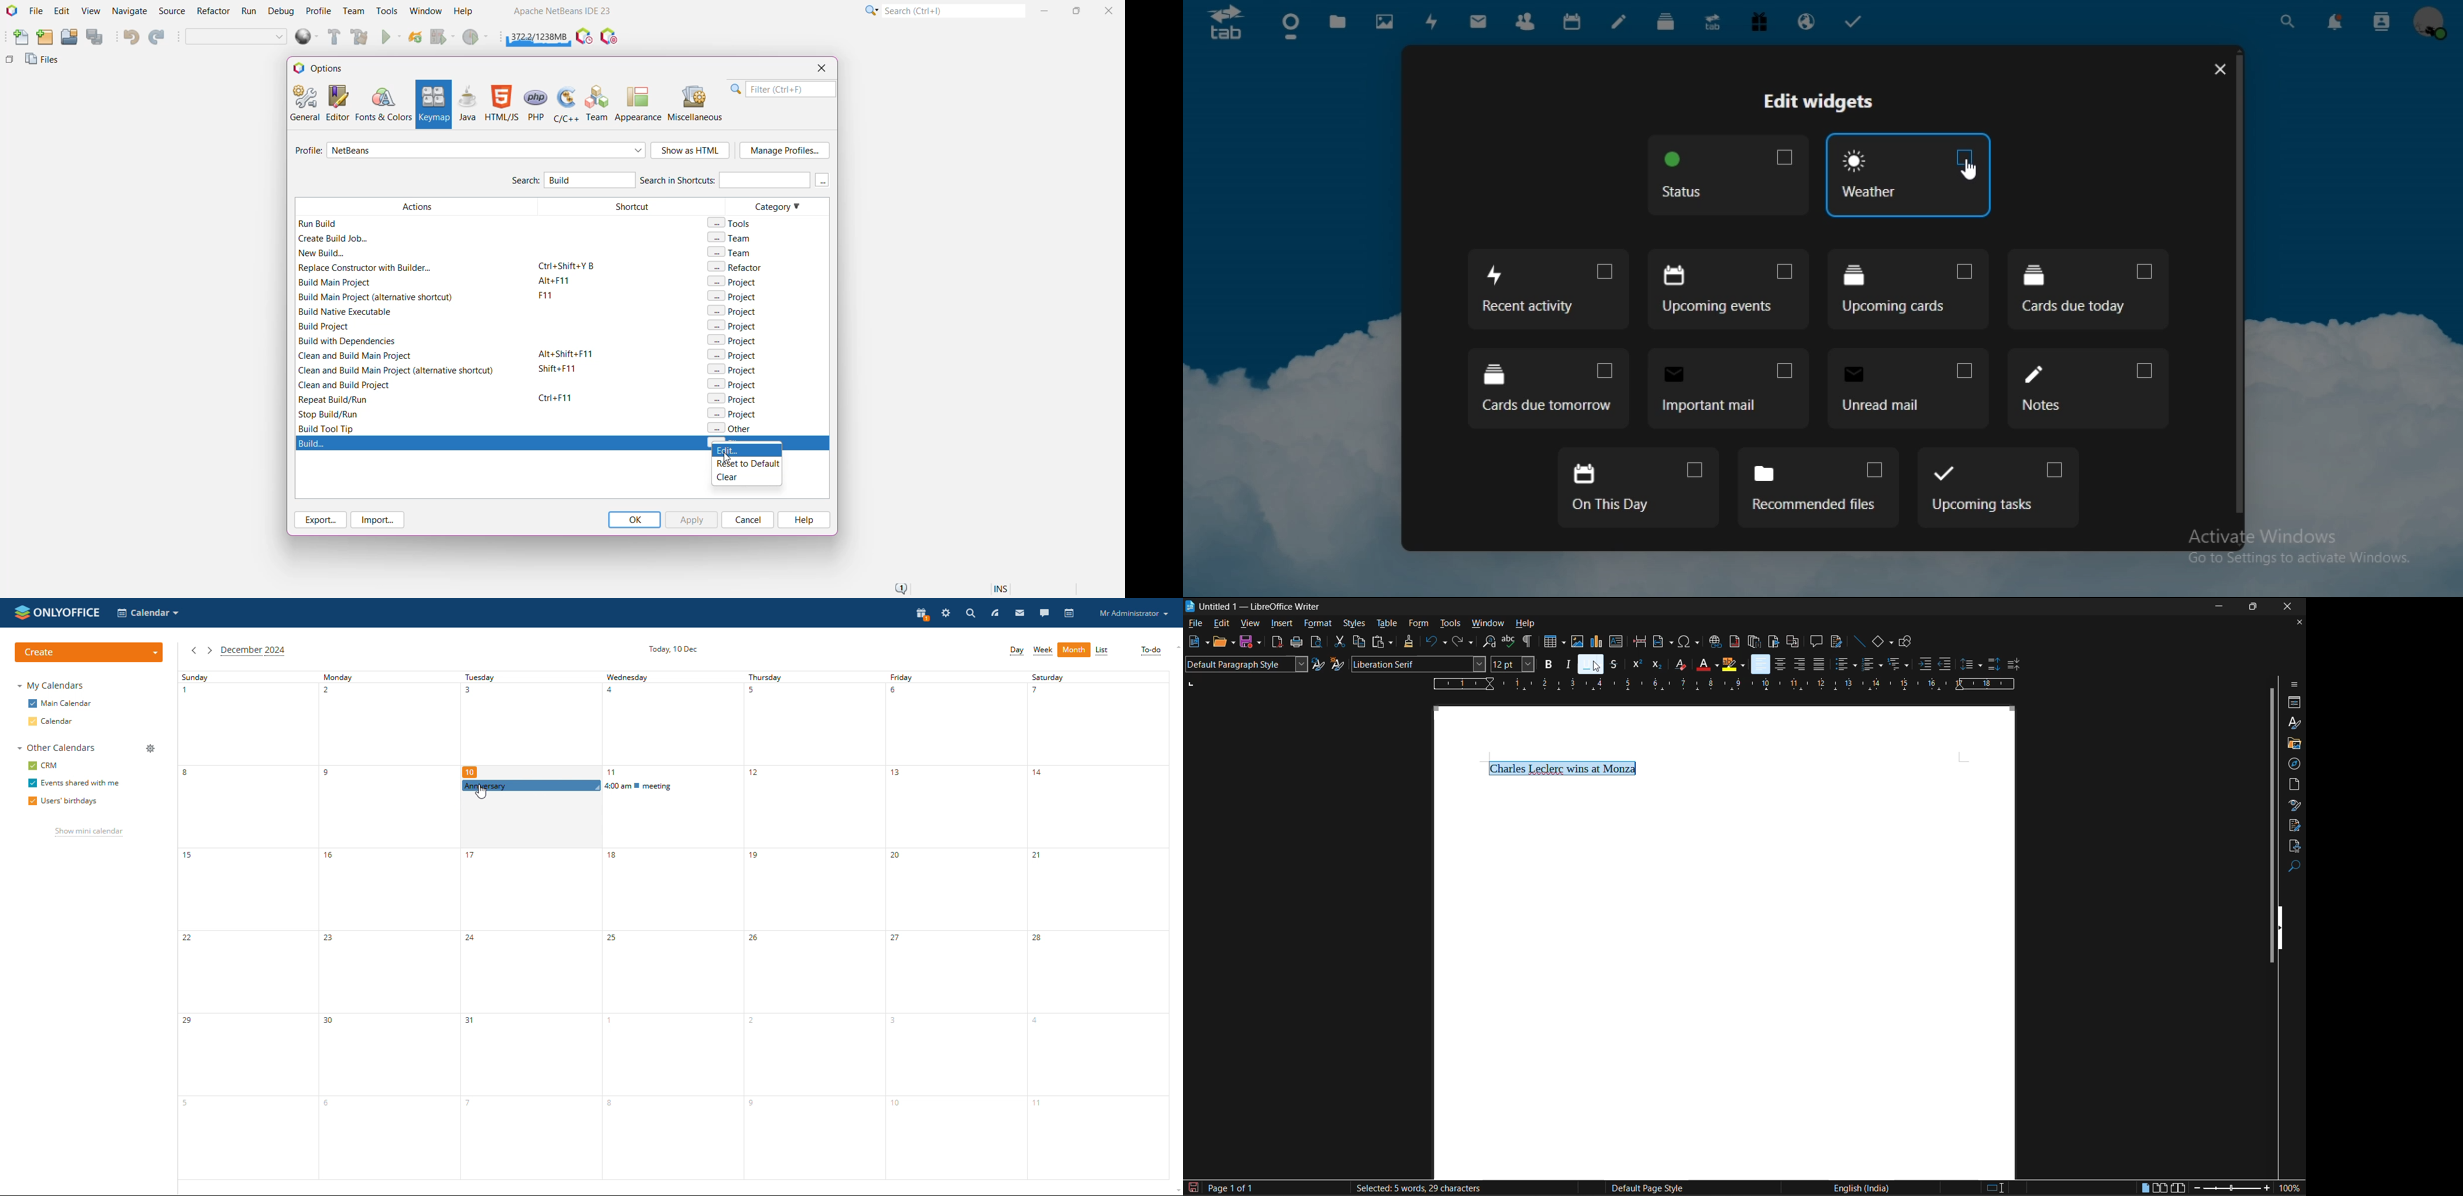 The image size is (2464, 1204). I want to click on style inspector, so click(2295, 805).